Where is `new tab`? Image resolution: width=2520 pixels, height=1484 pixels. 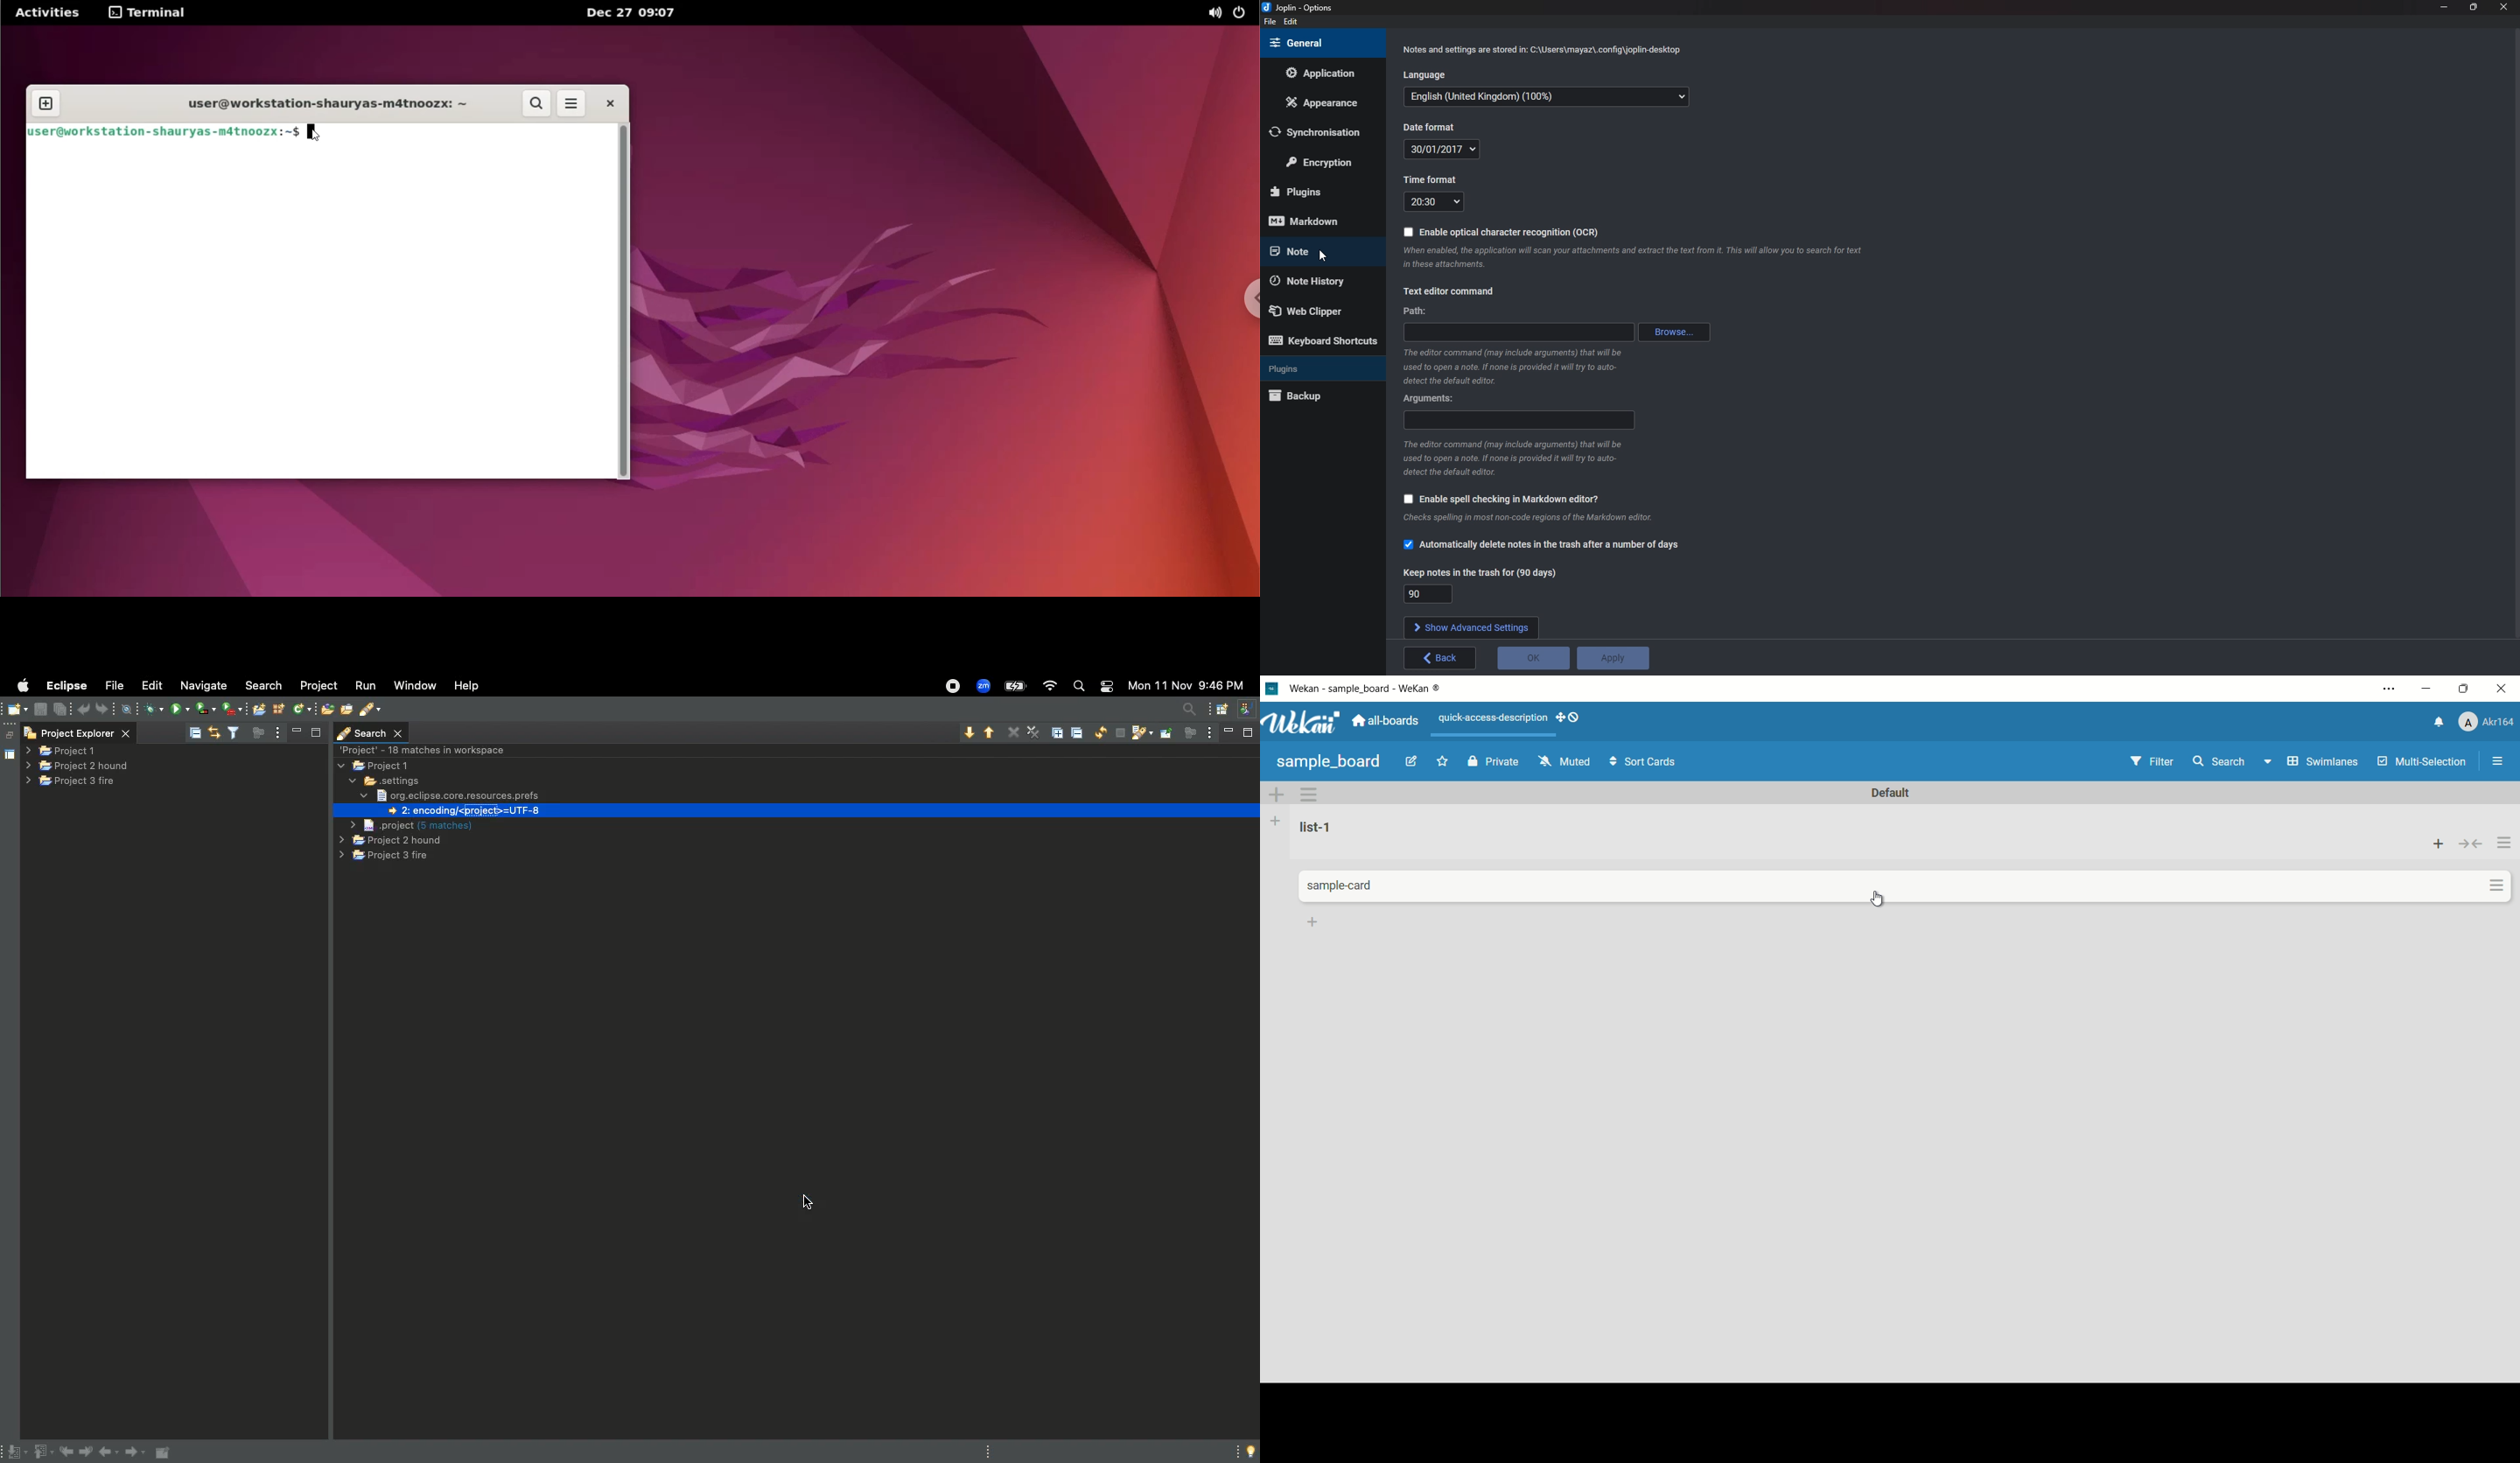
new tab is located at coordinates (41, 104).